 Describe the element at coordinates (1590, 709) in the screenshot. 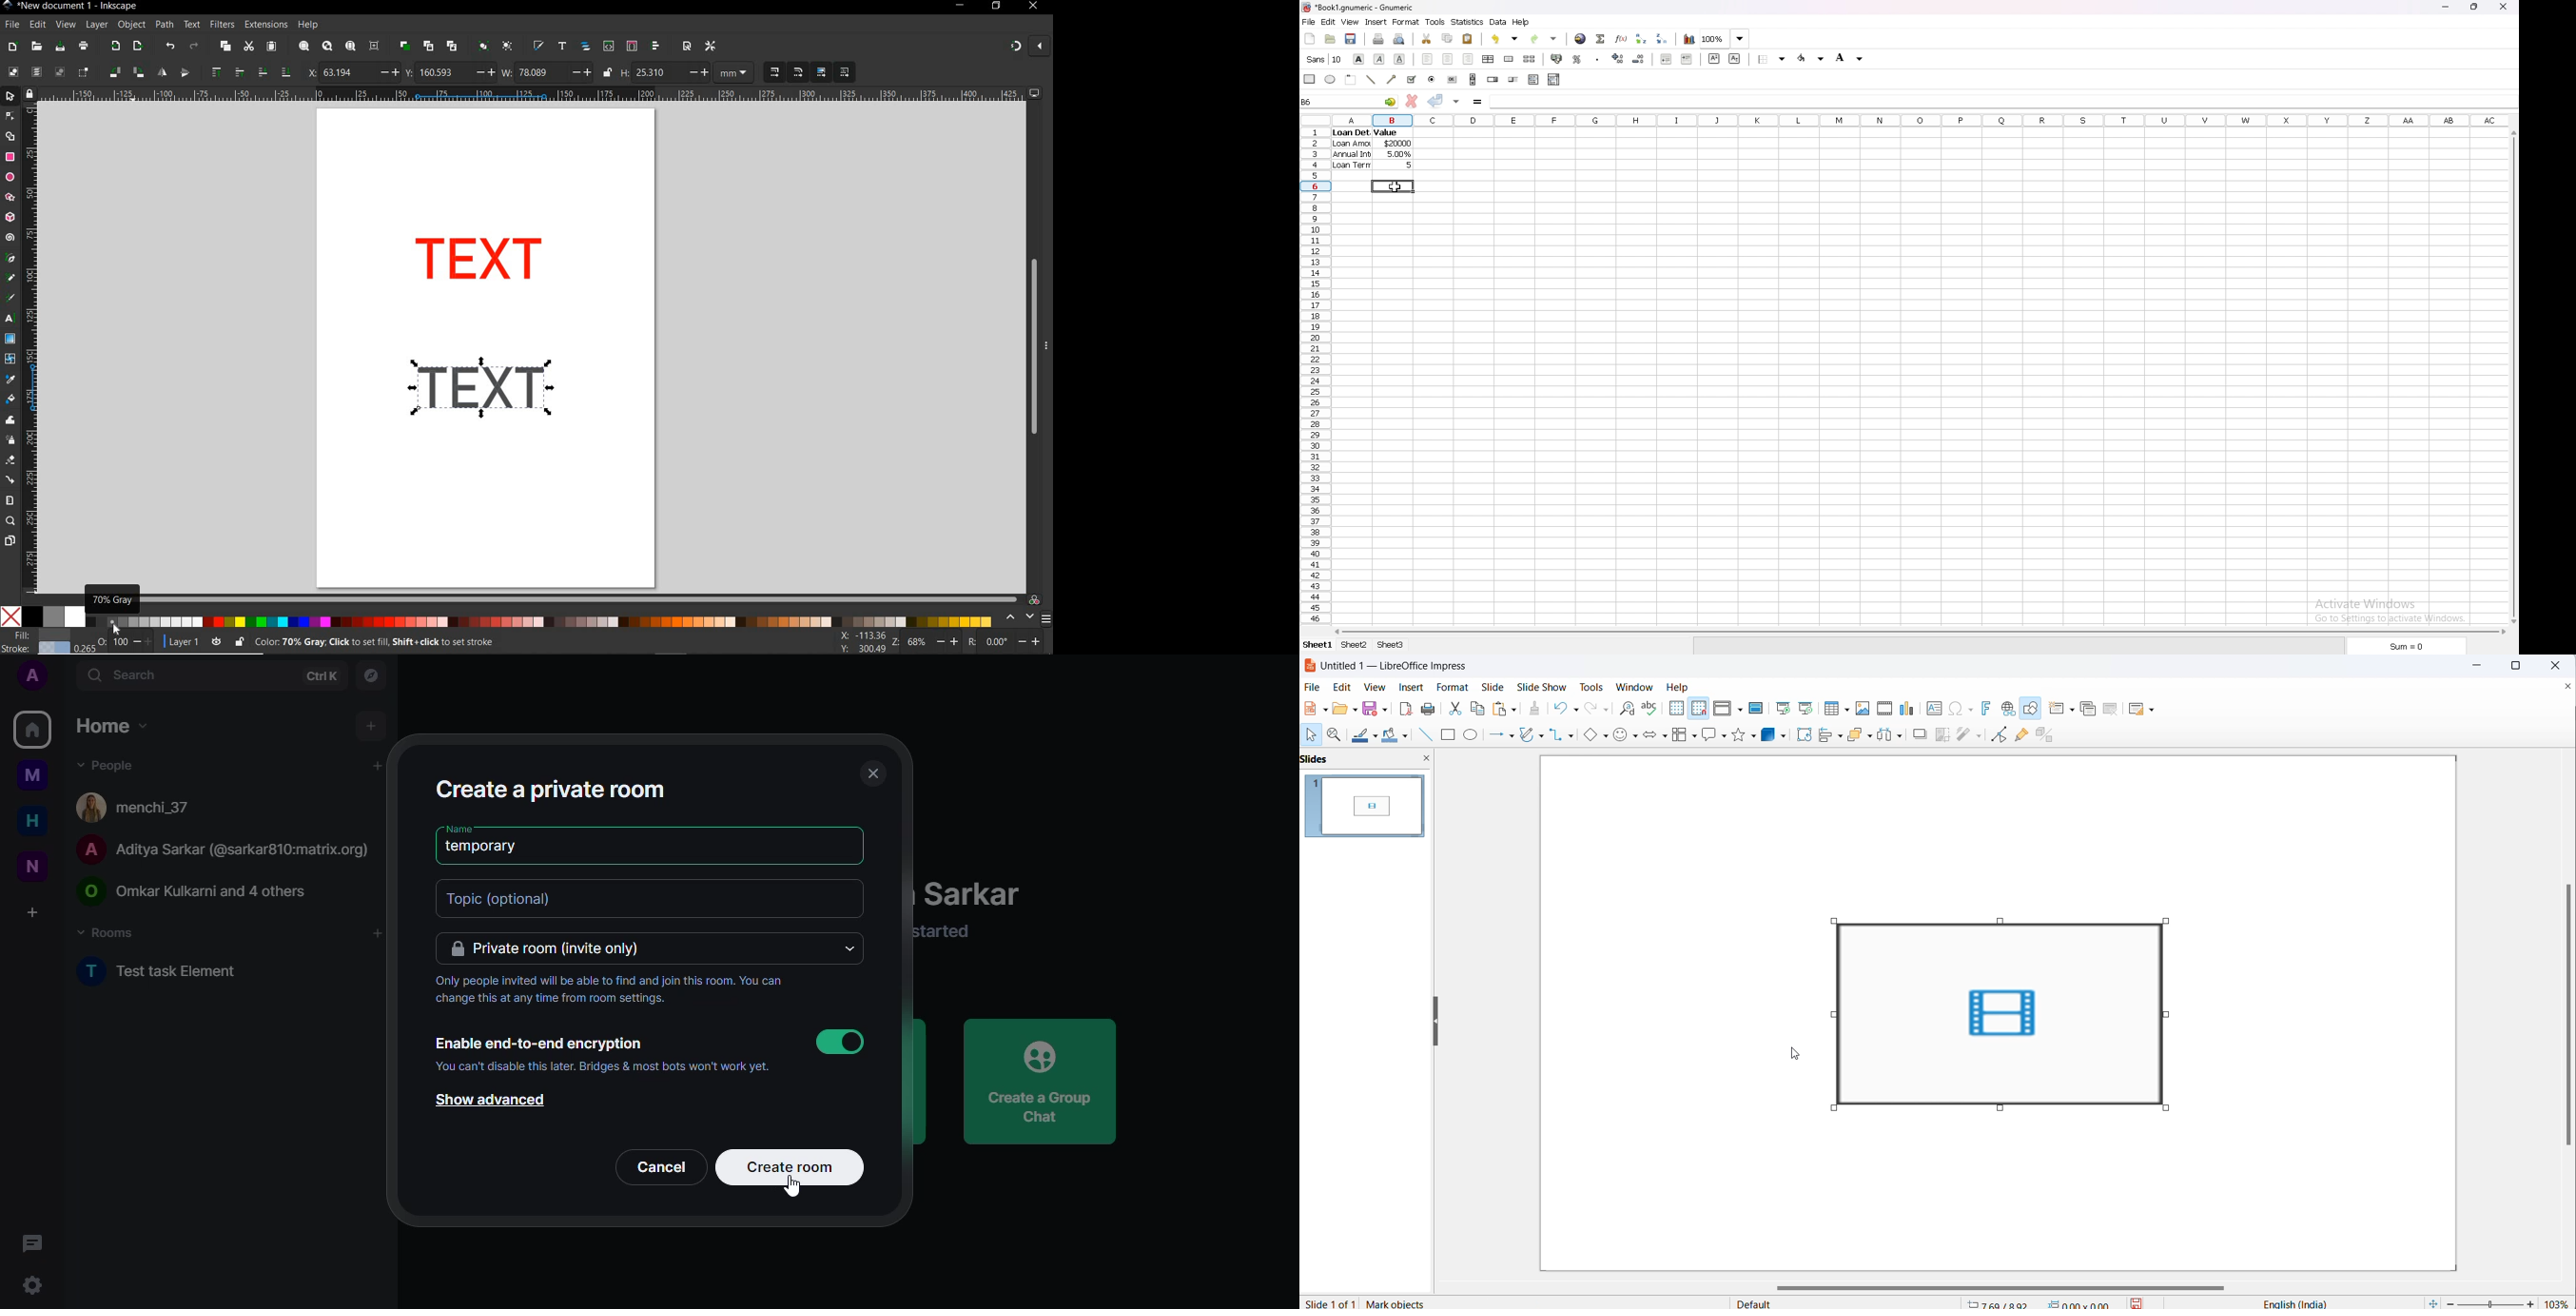

I see `redo` at that location.